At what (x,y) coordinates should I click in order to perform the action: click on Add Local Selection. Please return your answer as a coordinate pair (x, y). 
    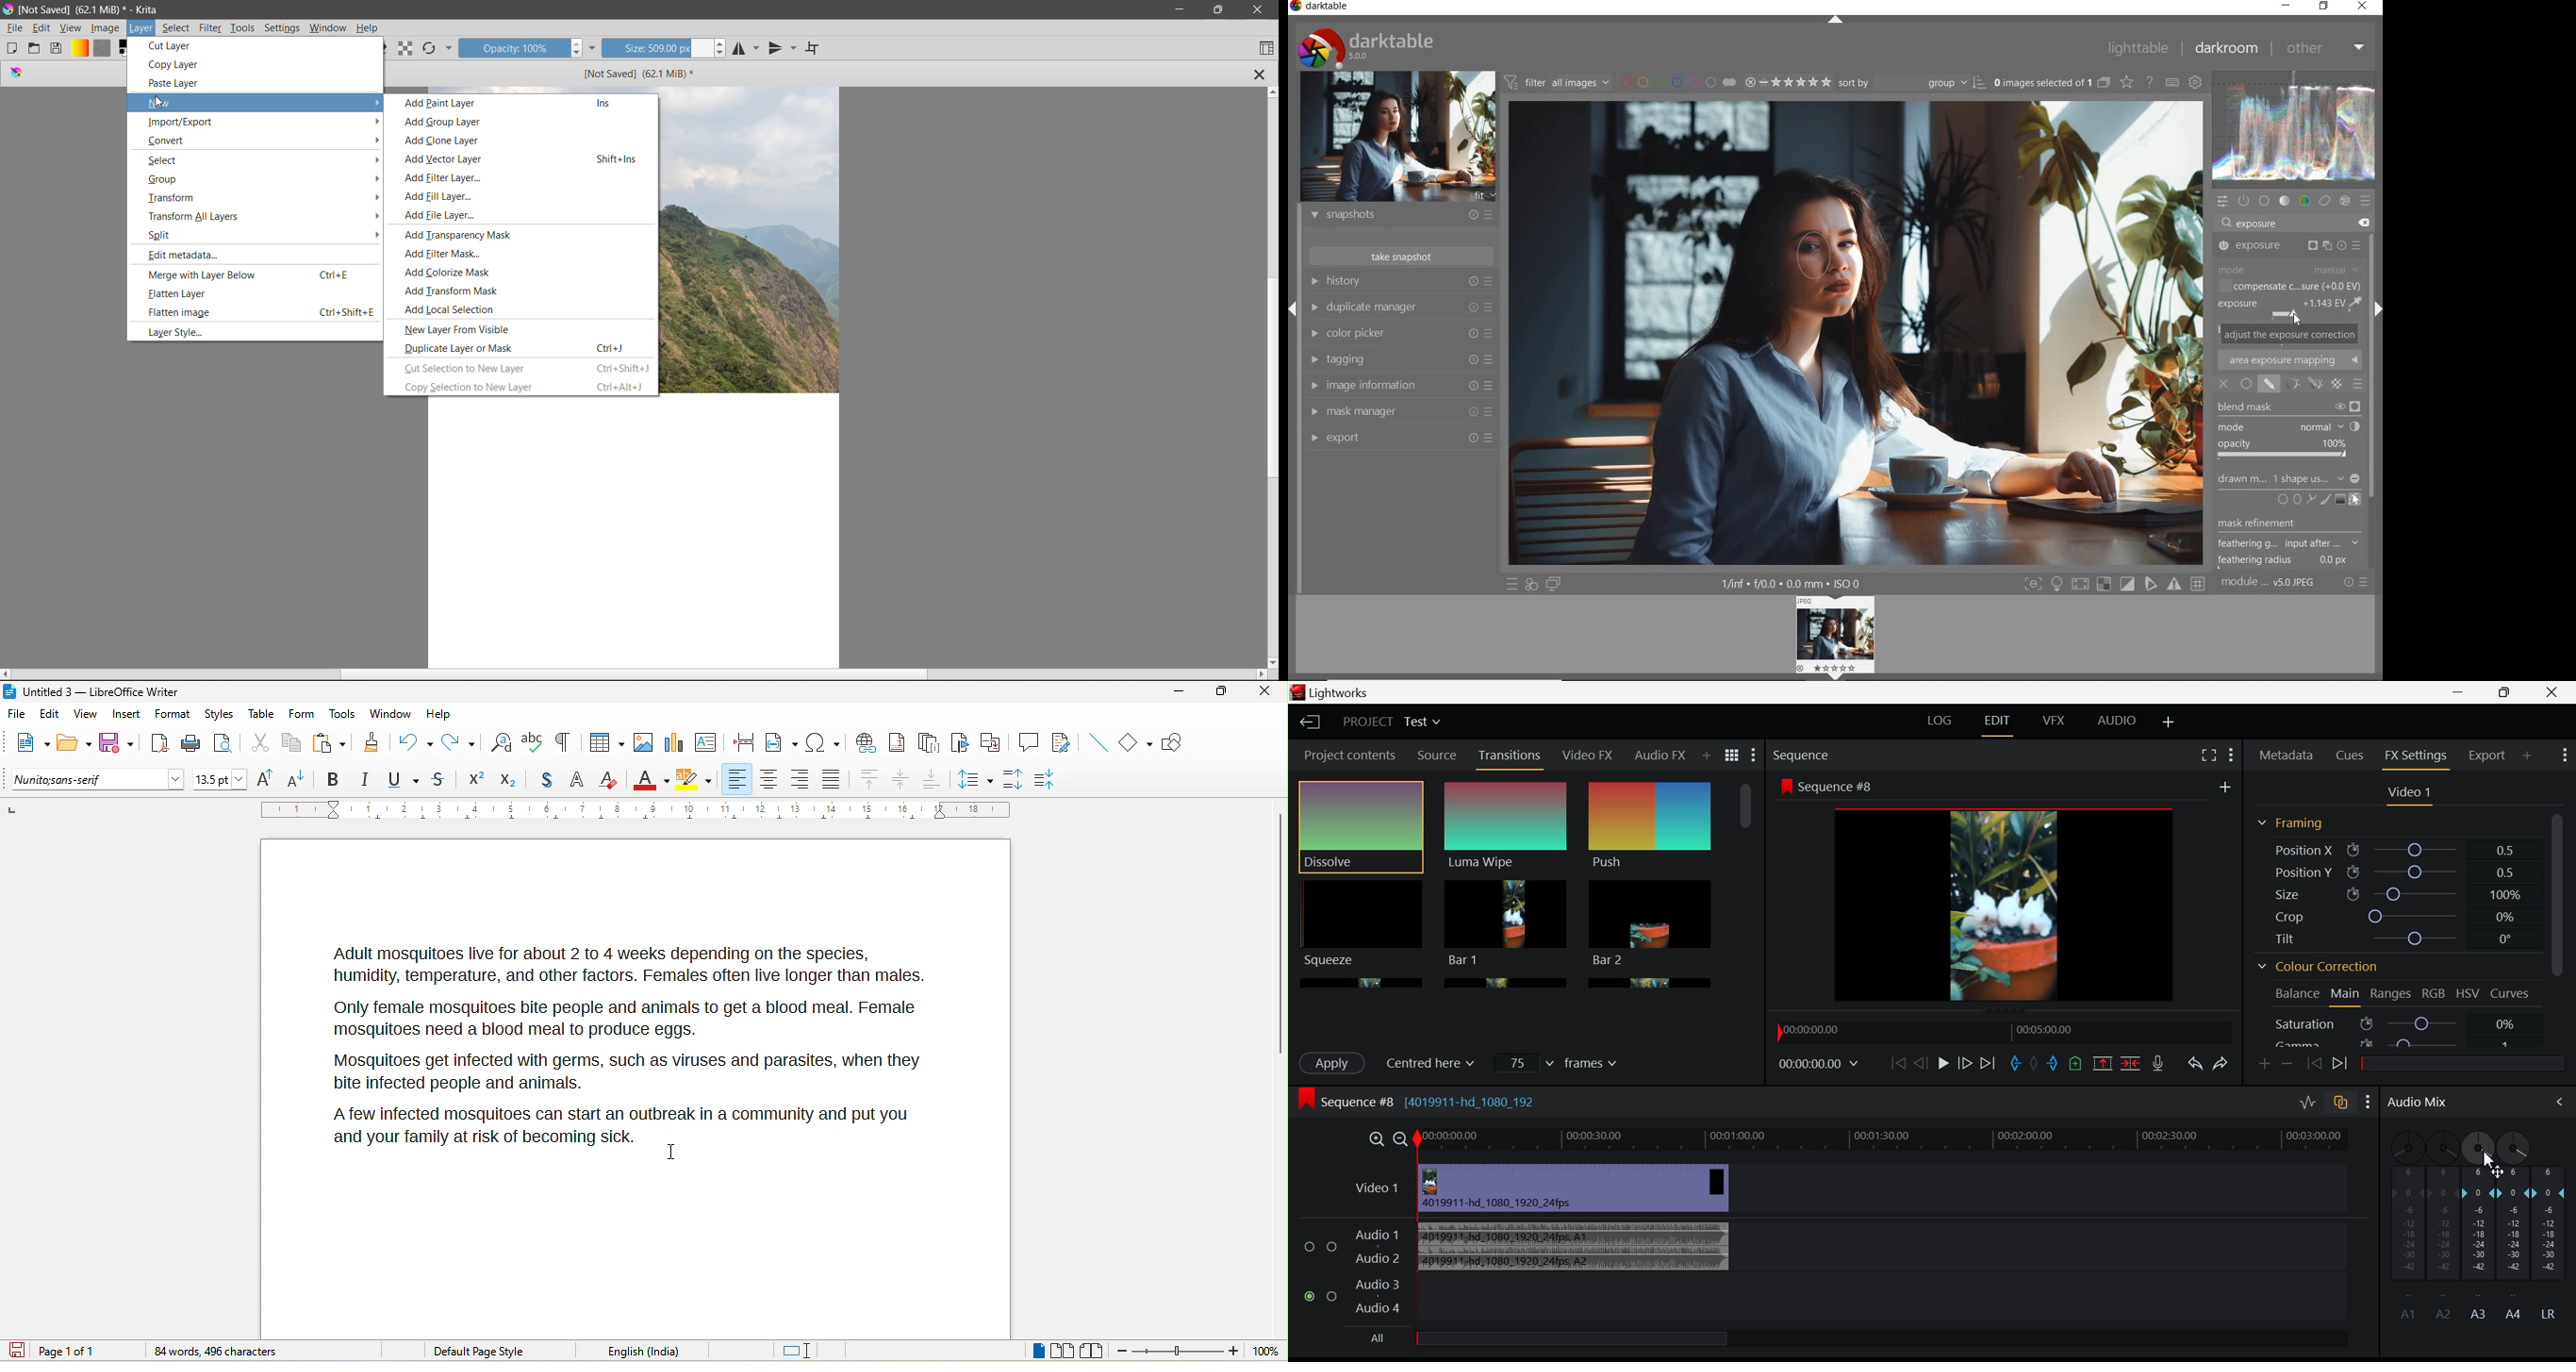
    Looking at the image, I should click on (455, 309).